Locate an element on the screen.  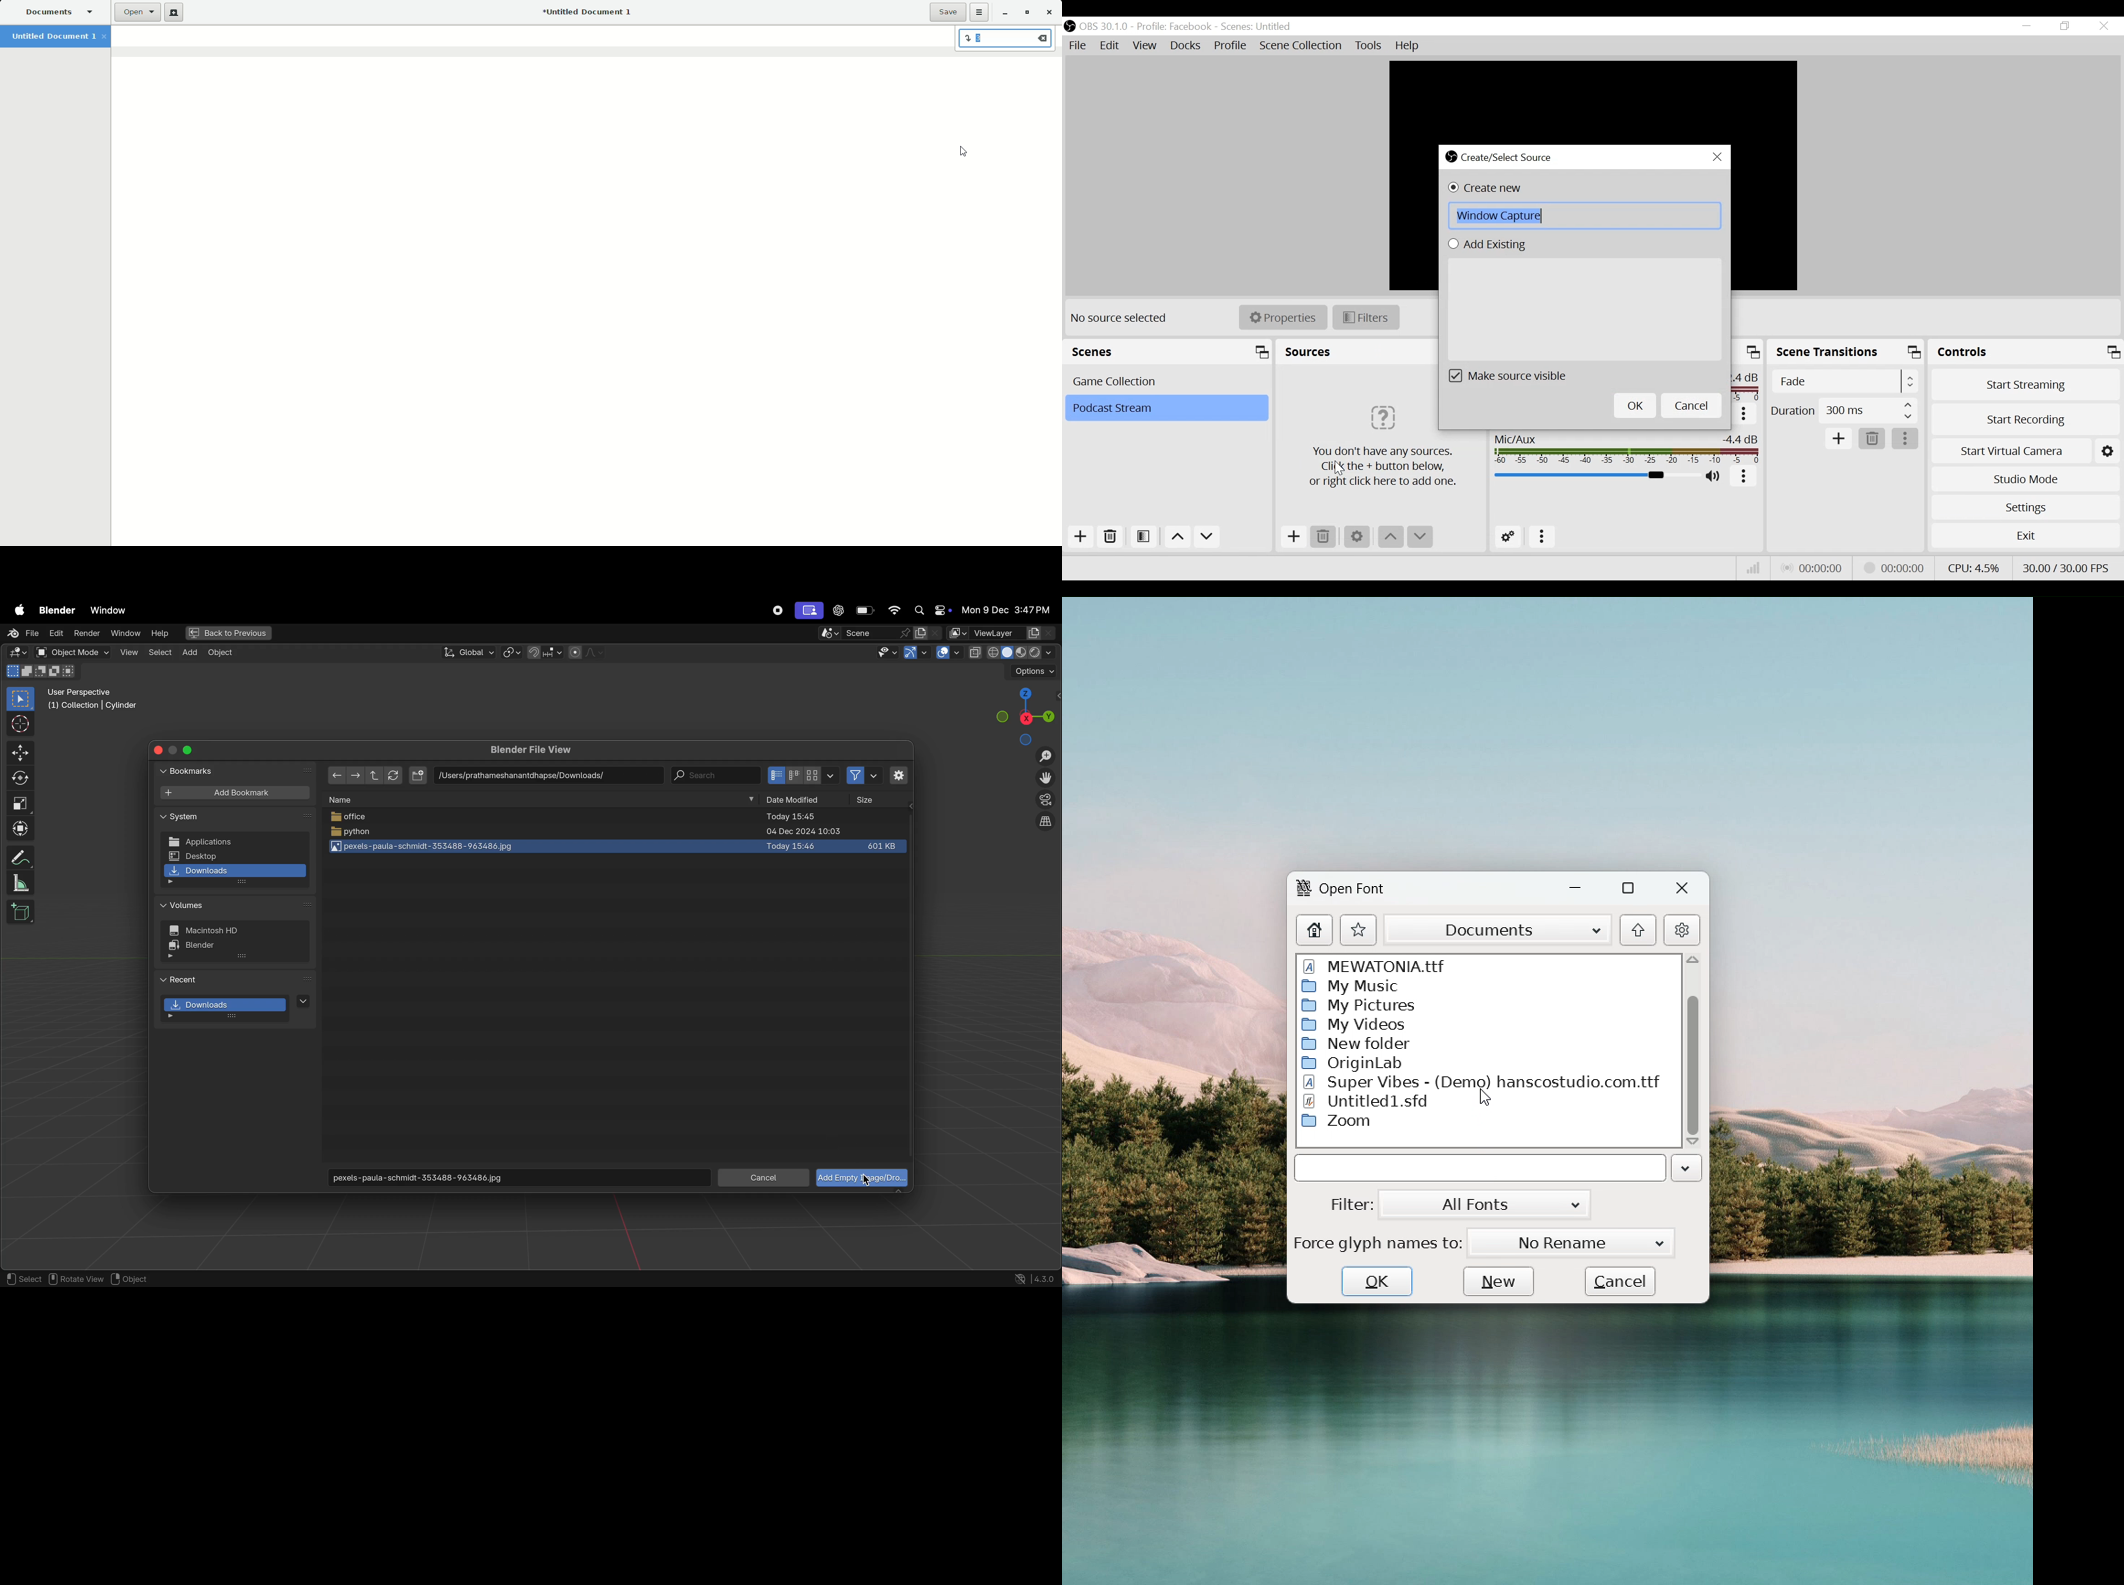
close is located at coordinates (192, 749).